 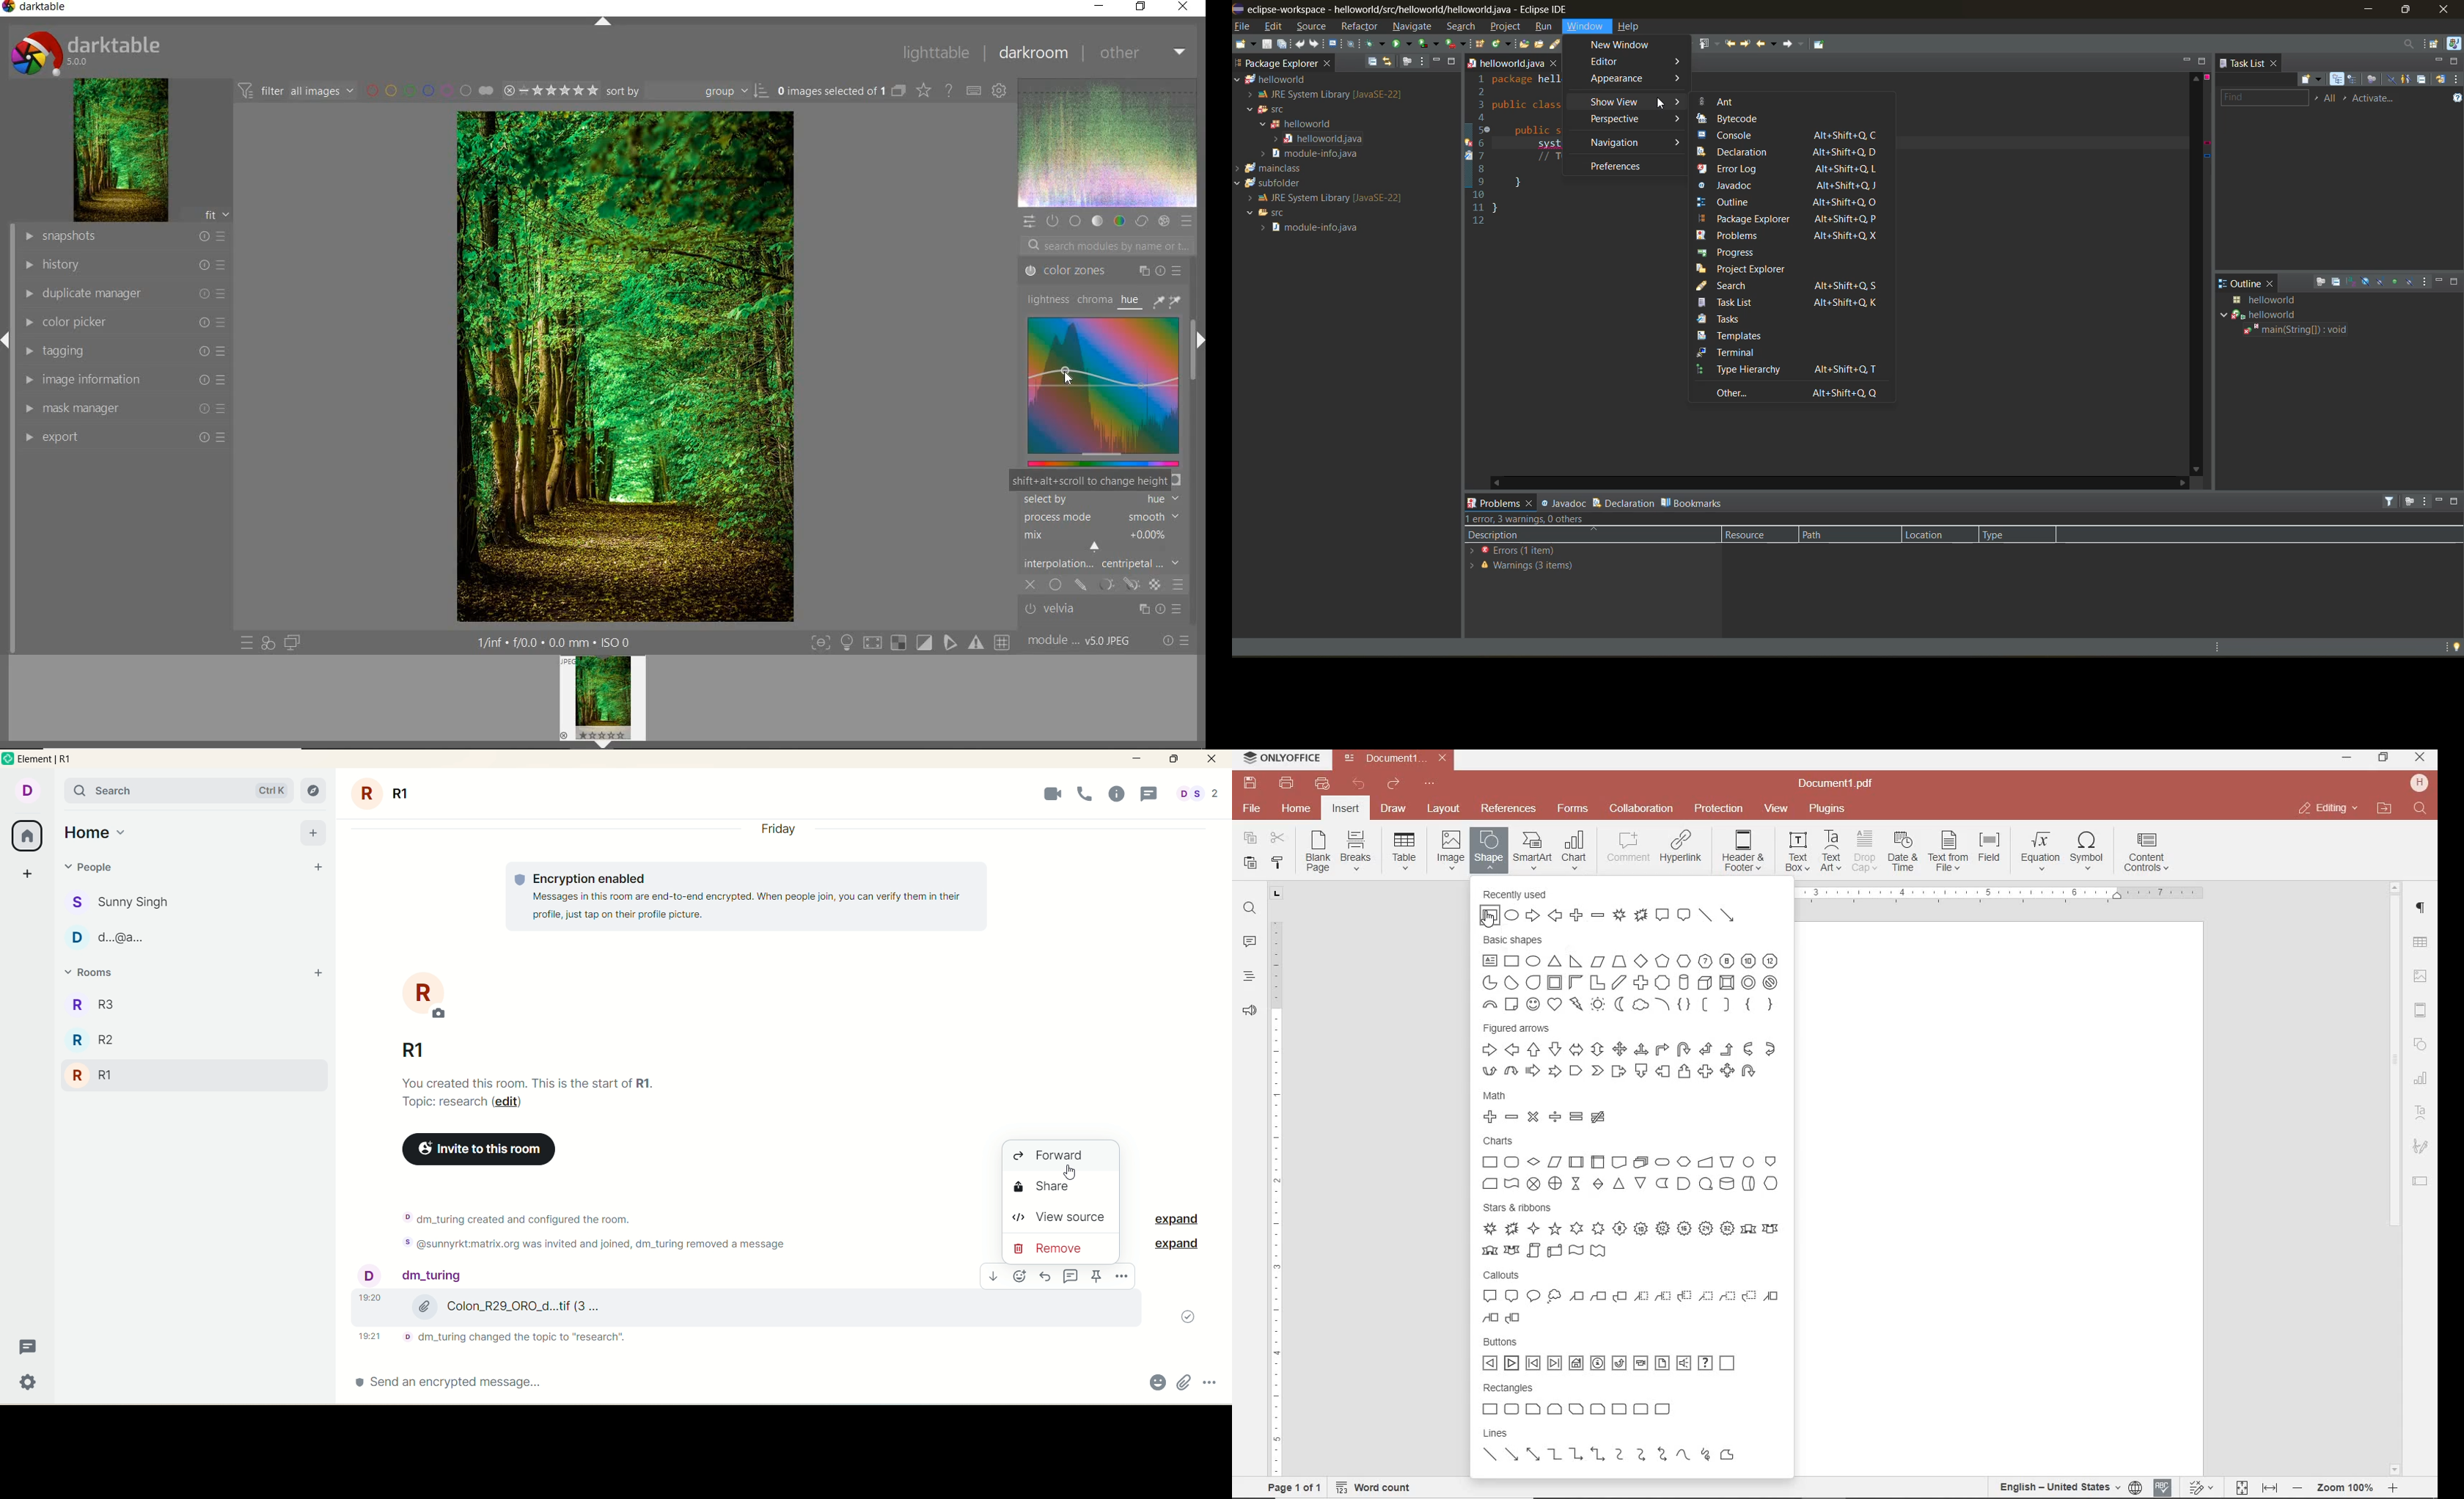 I want to click on TAGGING, so click(x=123, y=352).